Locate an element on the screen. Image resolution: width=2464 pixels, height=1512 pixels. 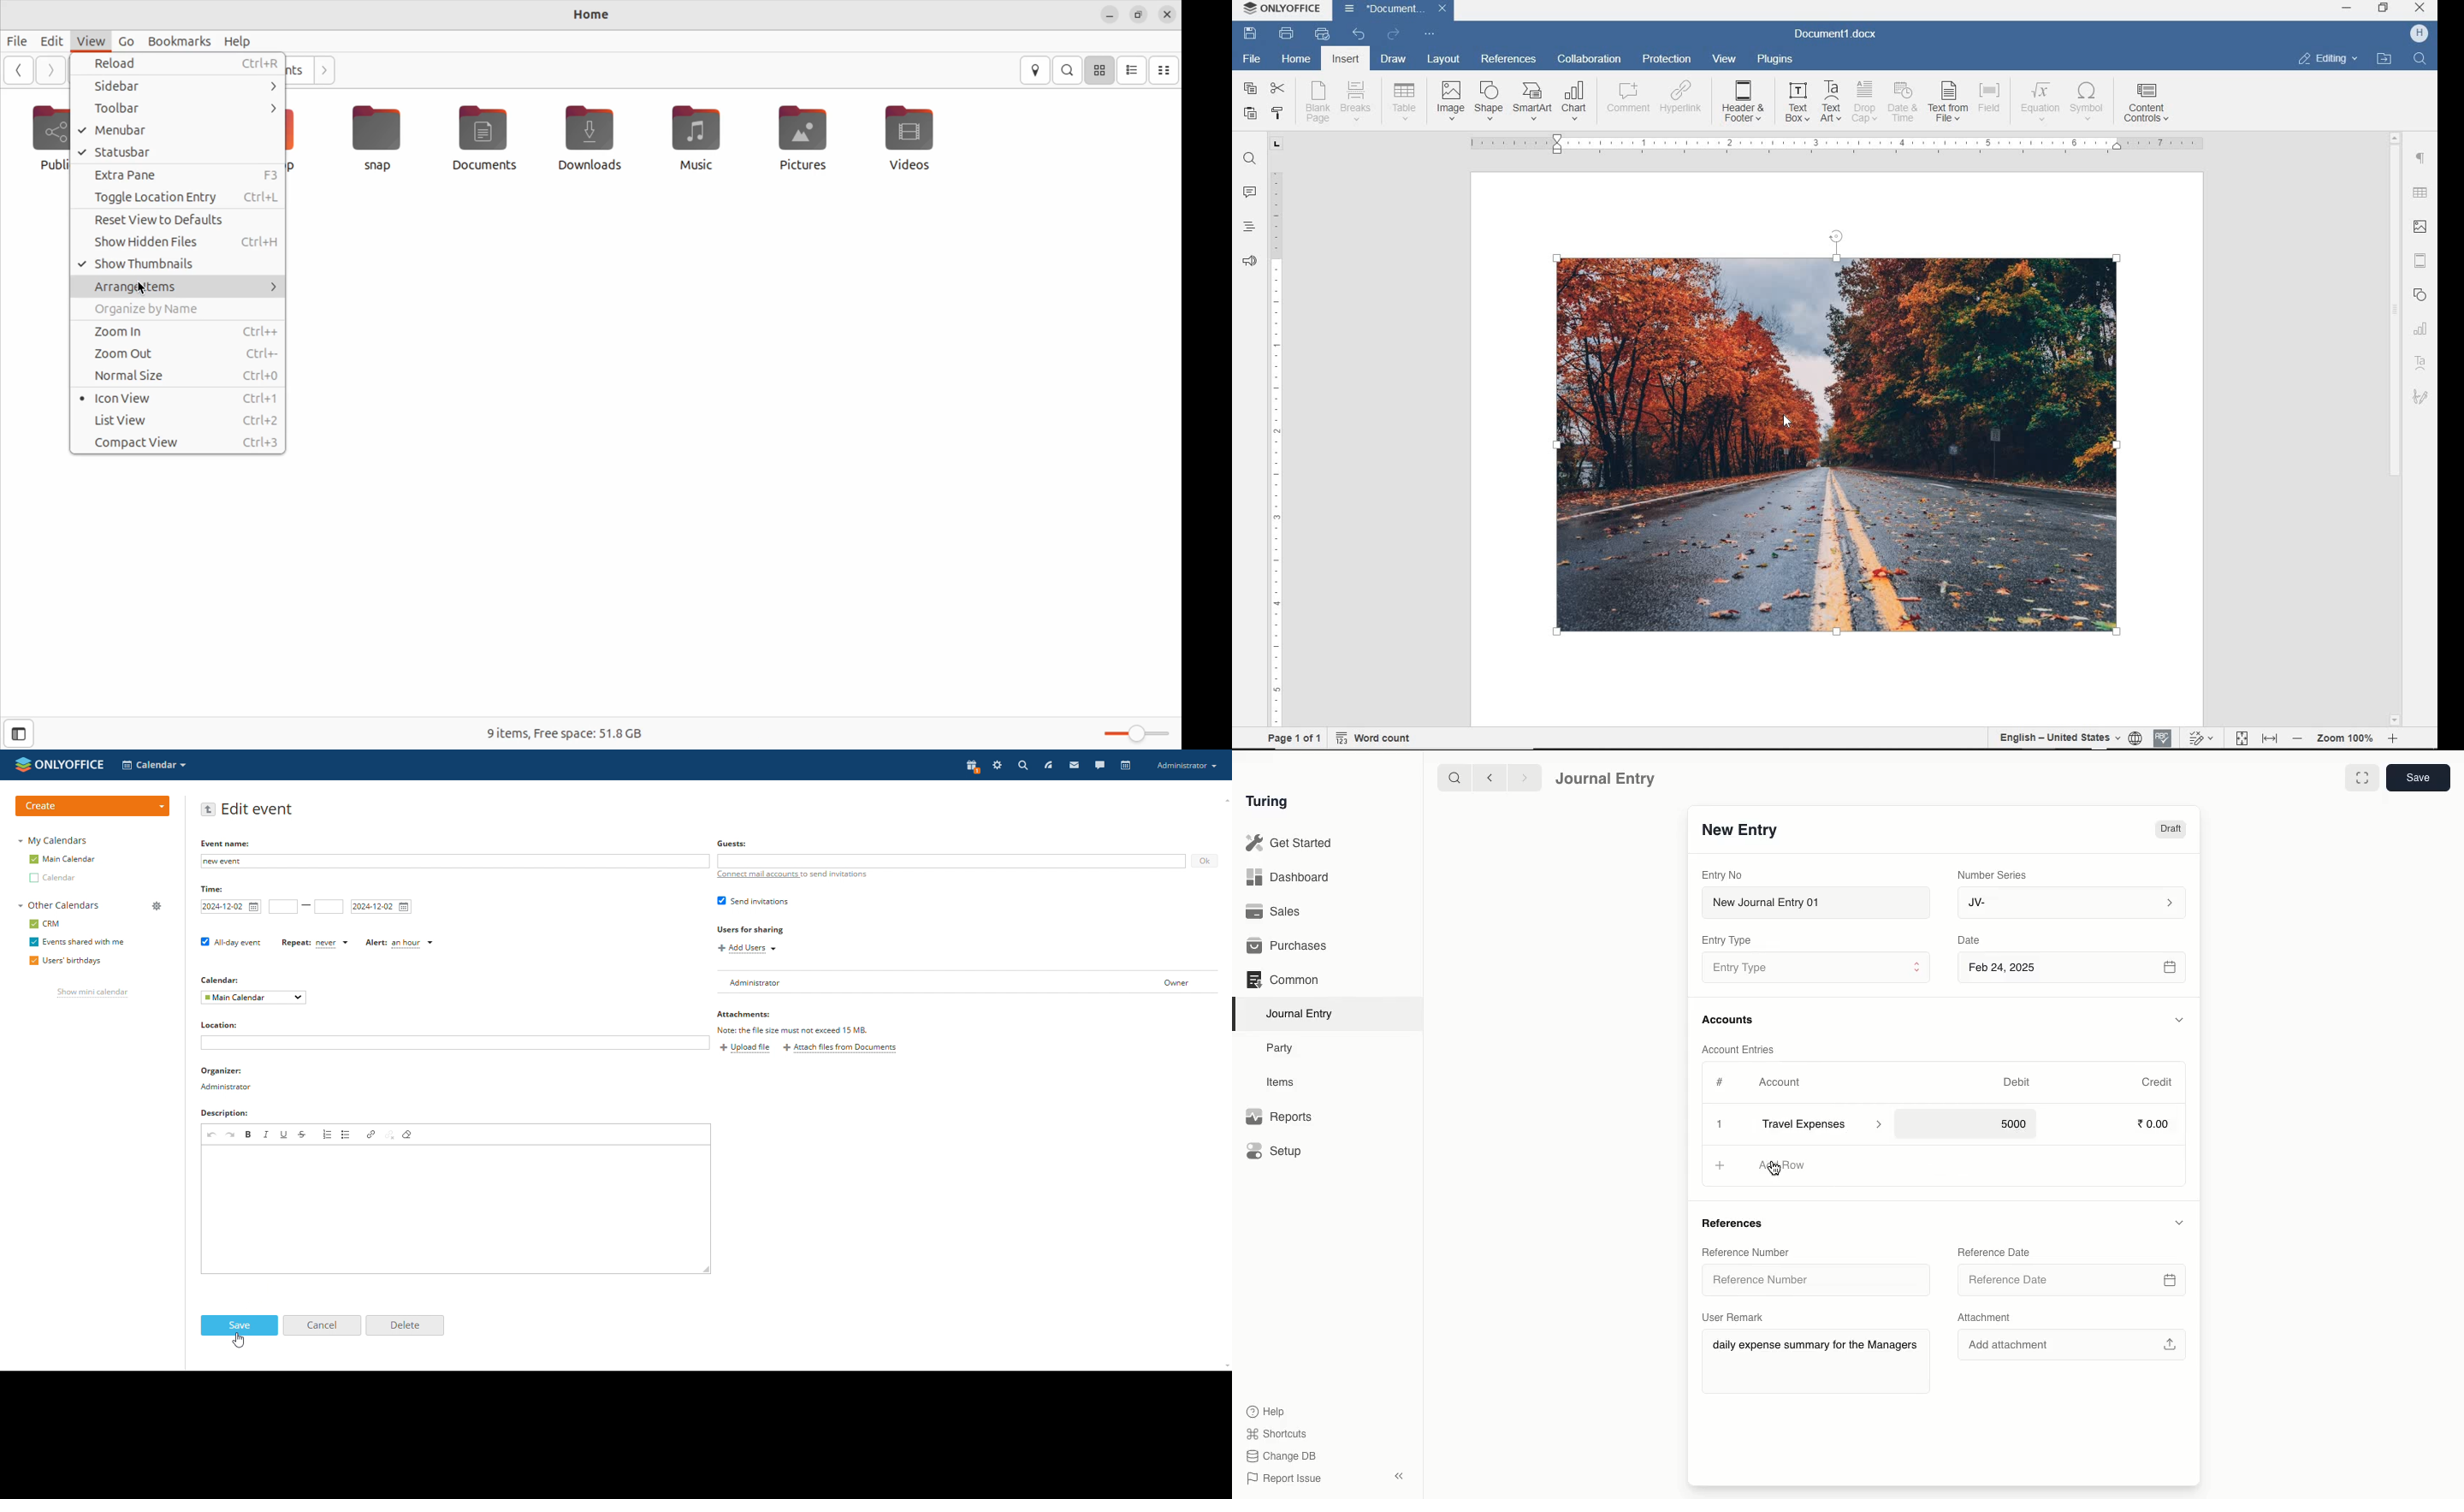
image is located at coordinates (2422, 226).